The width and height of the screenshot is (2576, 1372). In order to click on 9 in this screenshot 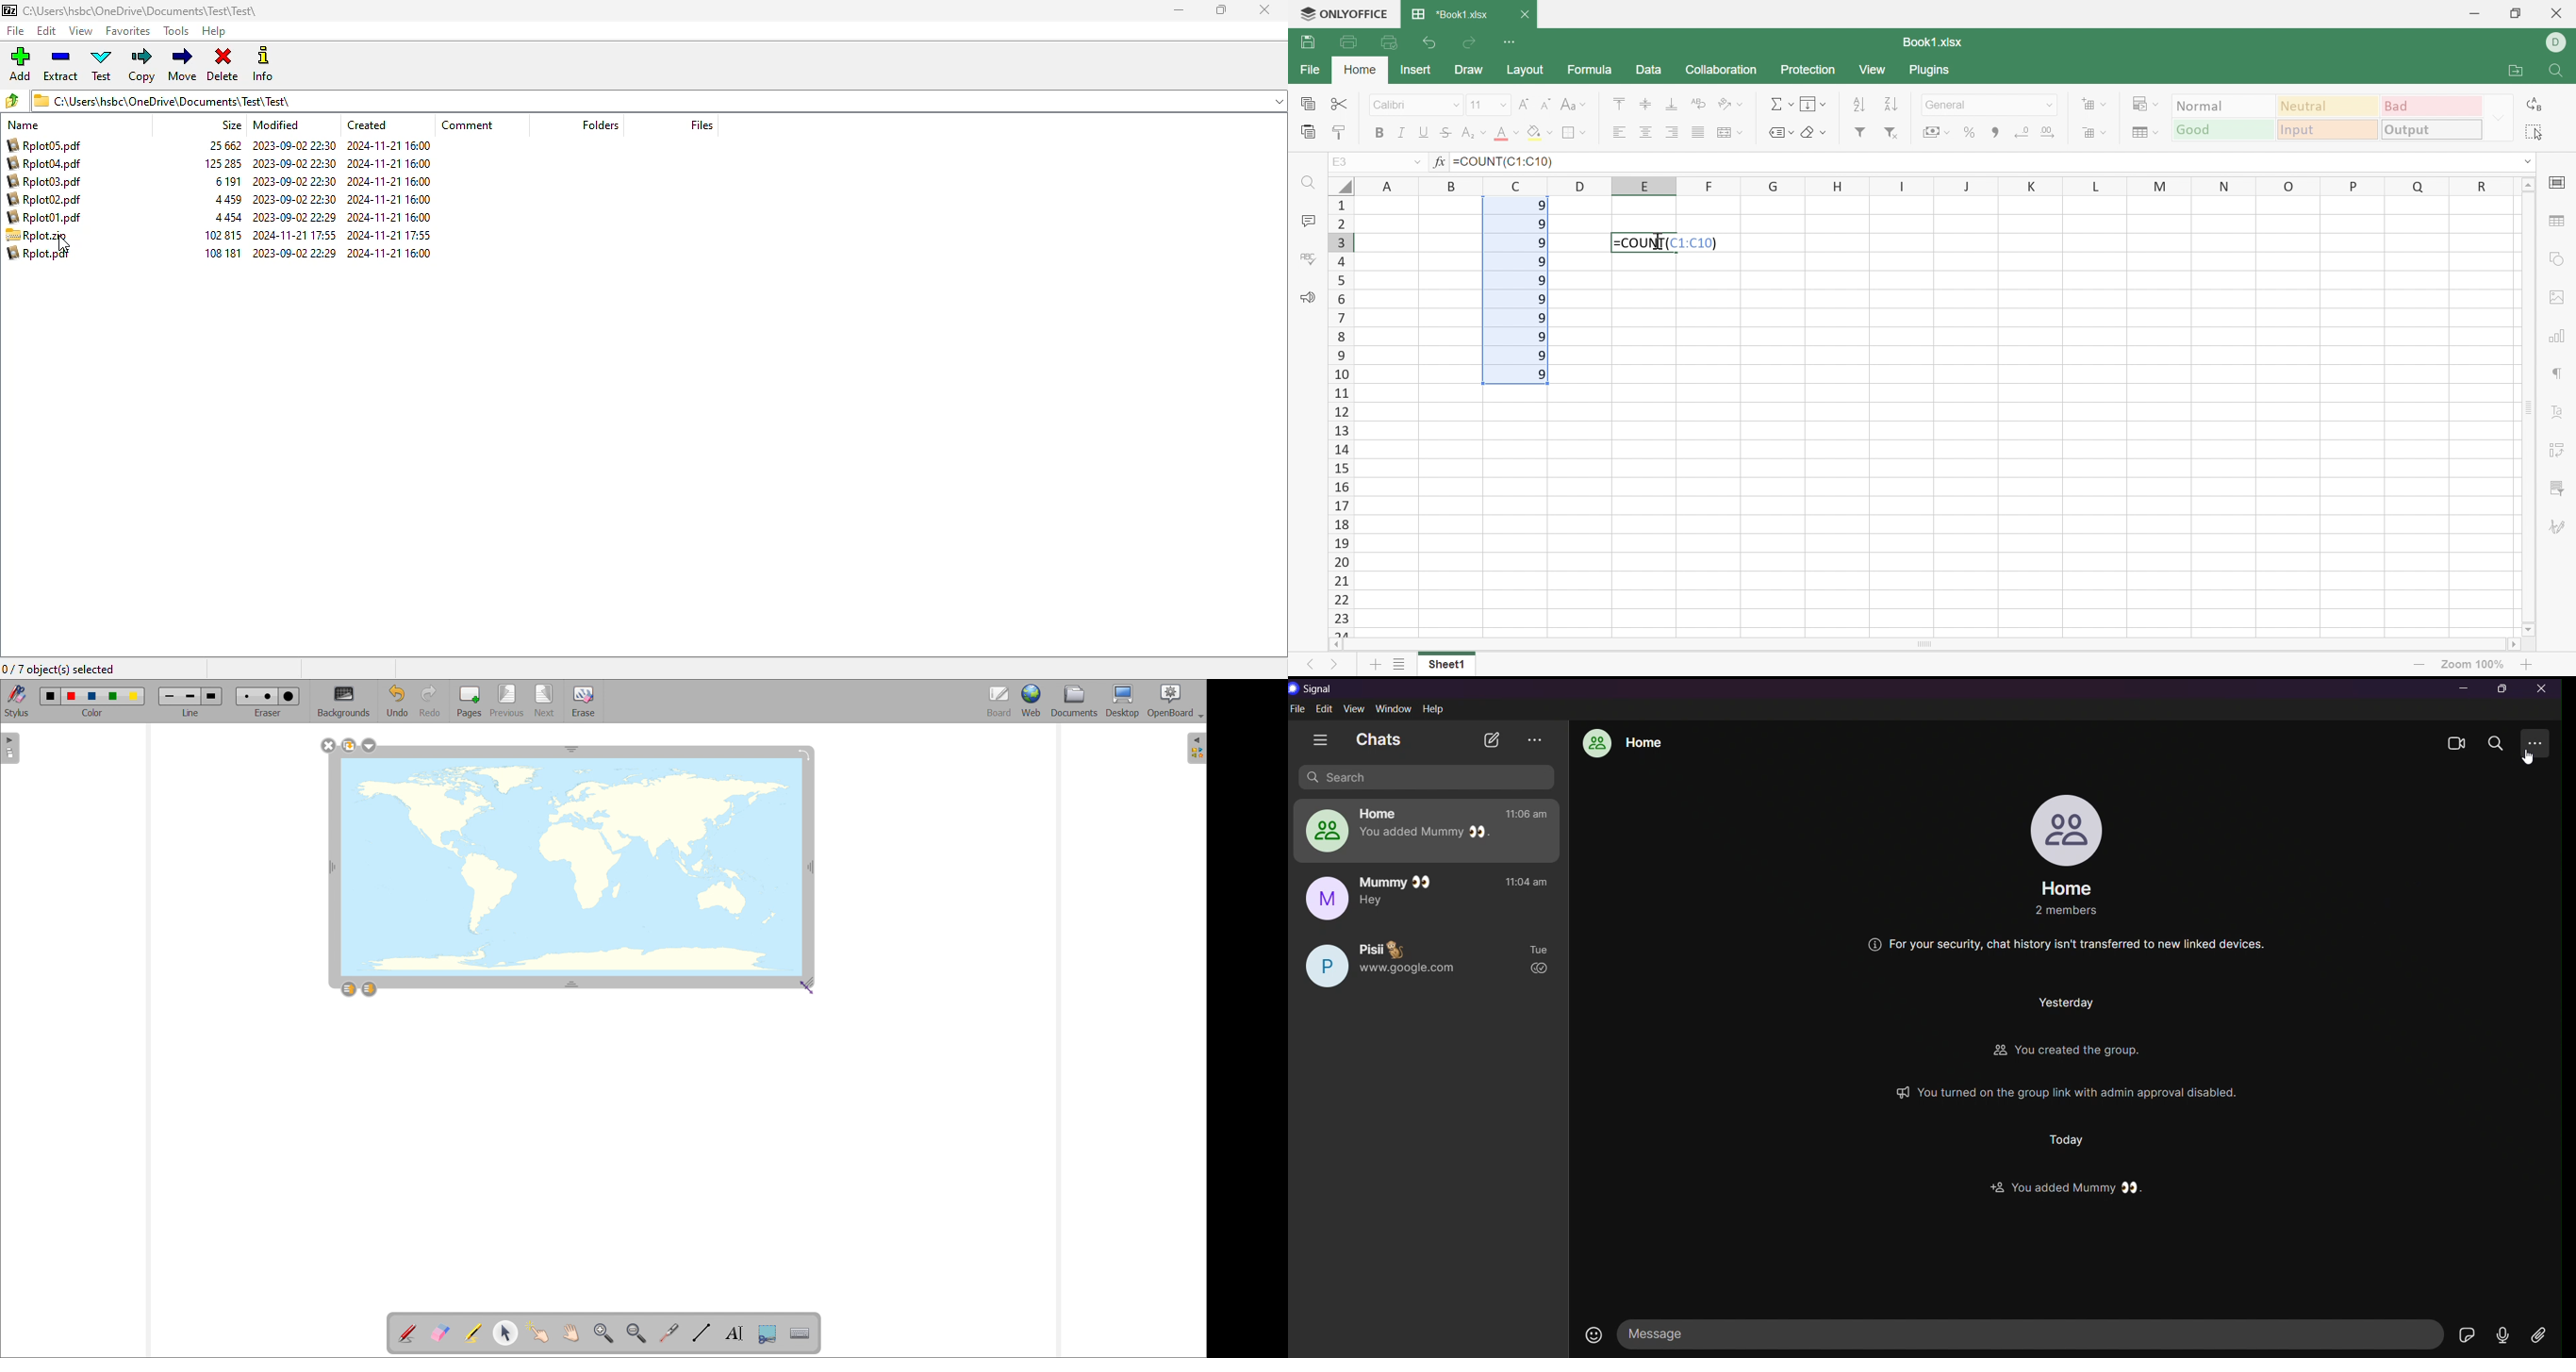, I will do `click(1542, 241)`.